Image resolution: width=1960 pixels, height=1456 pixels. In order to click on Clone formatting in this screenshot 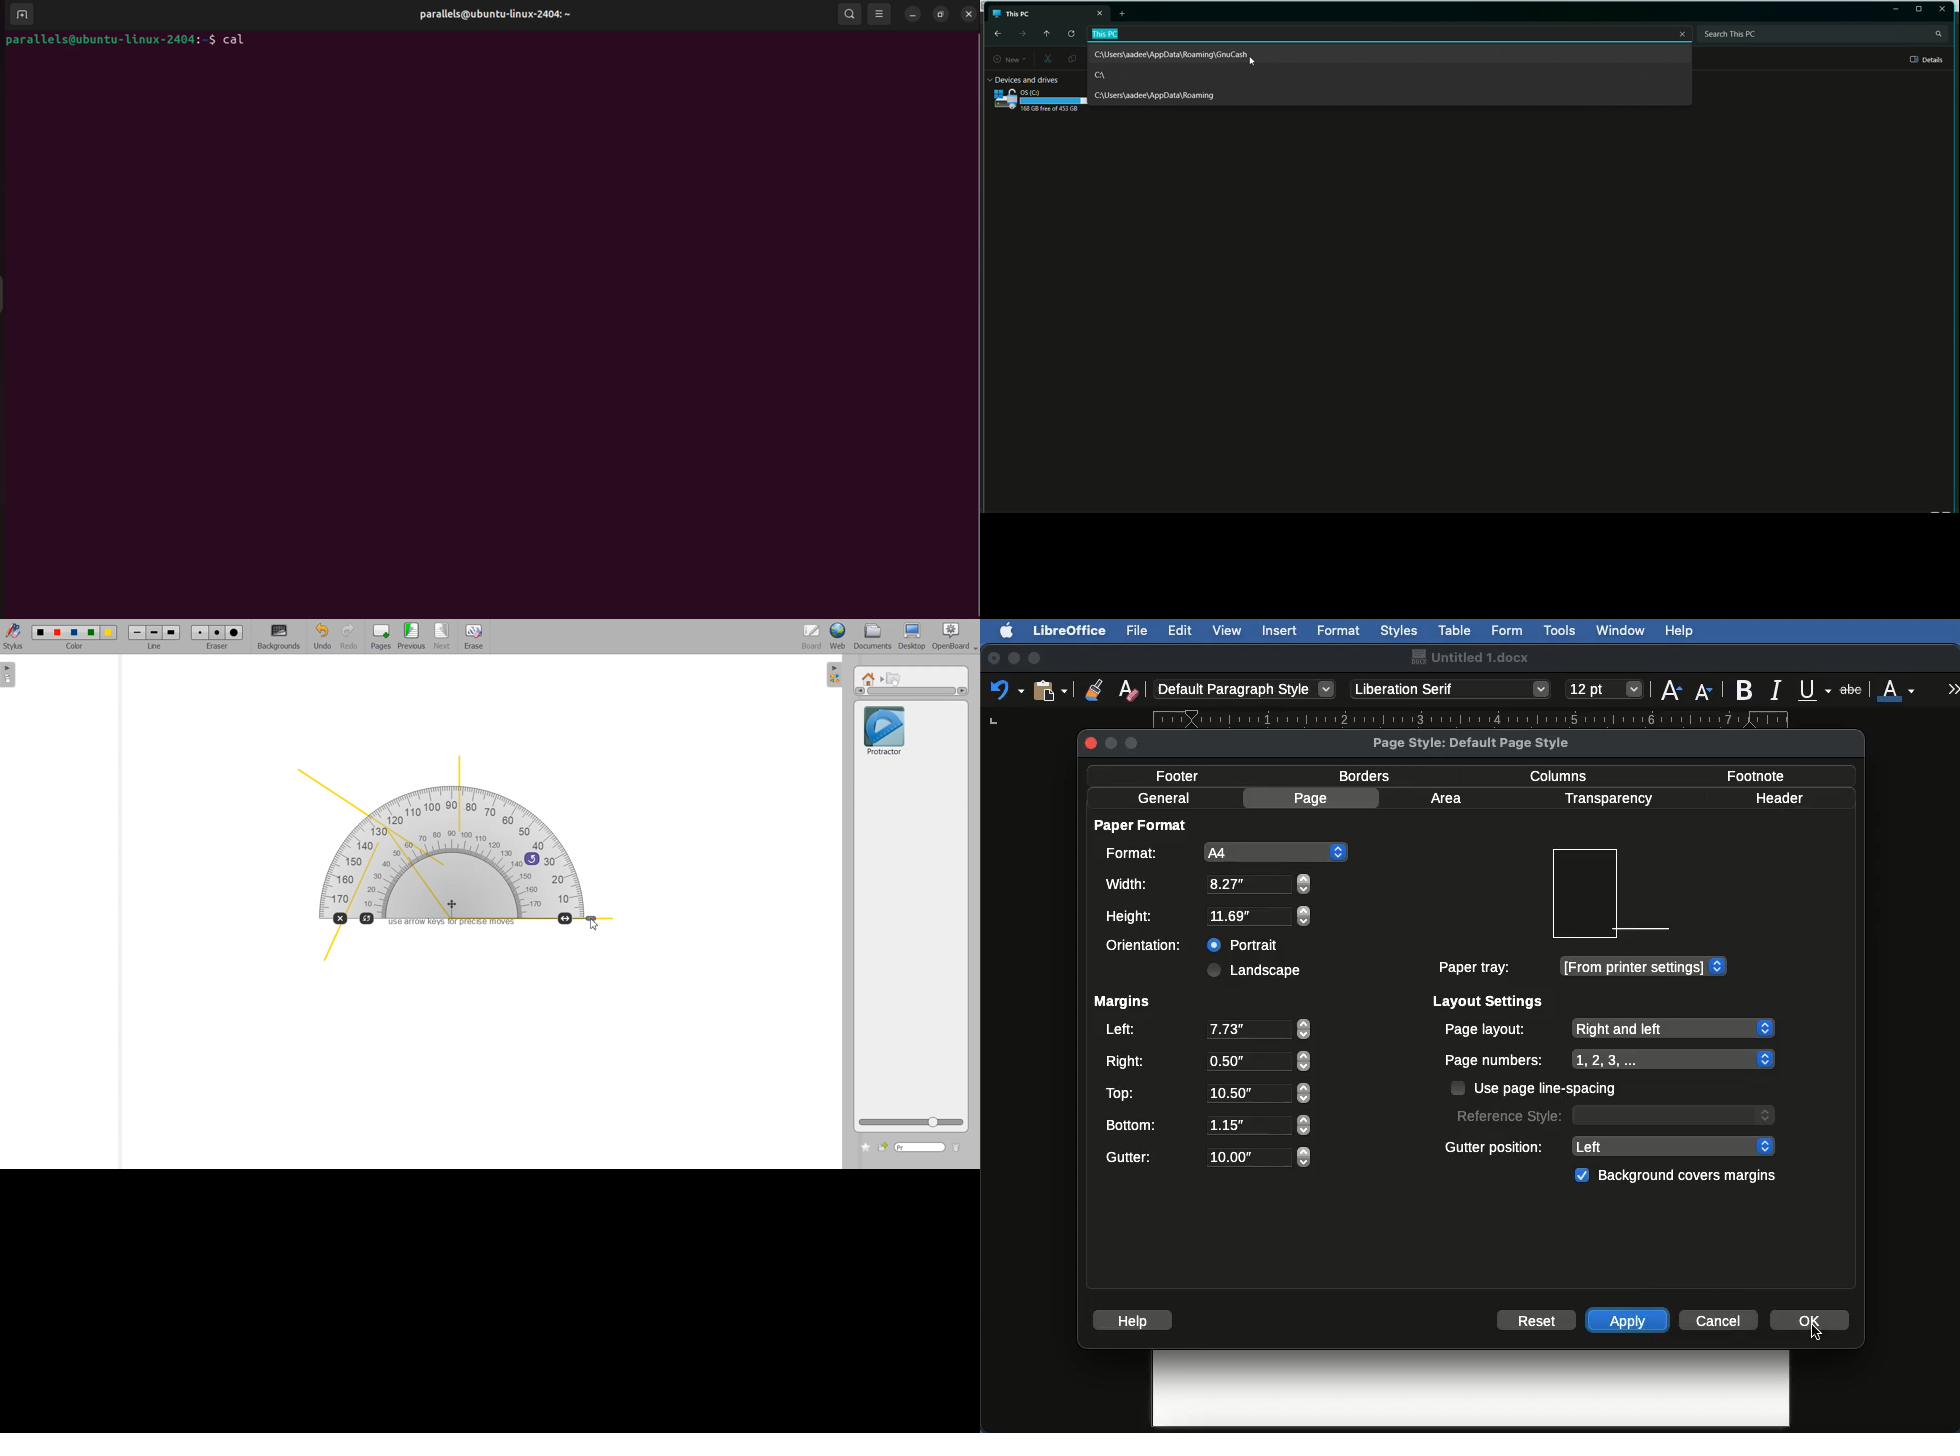, I will do `click(1094, 689)`.